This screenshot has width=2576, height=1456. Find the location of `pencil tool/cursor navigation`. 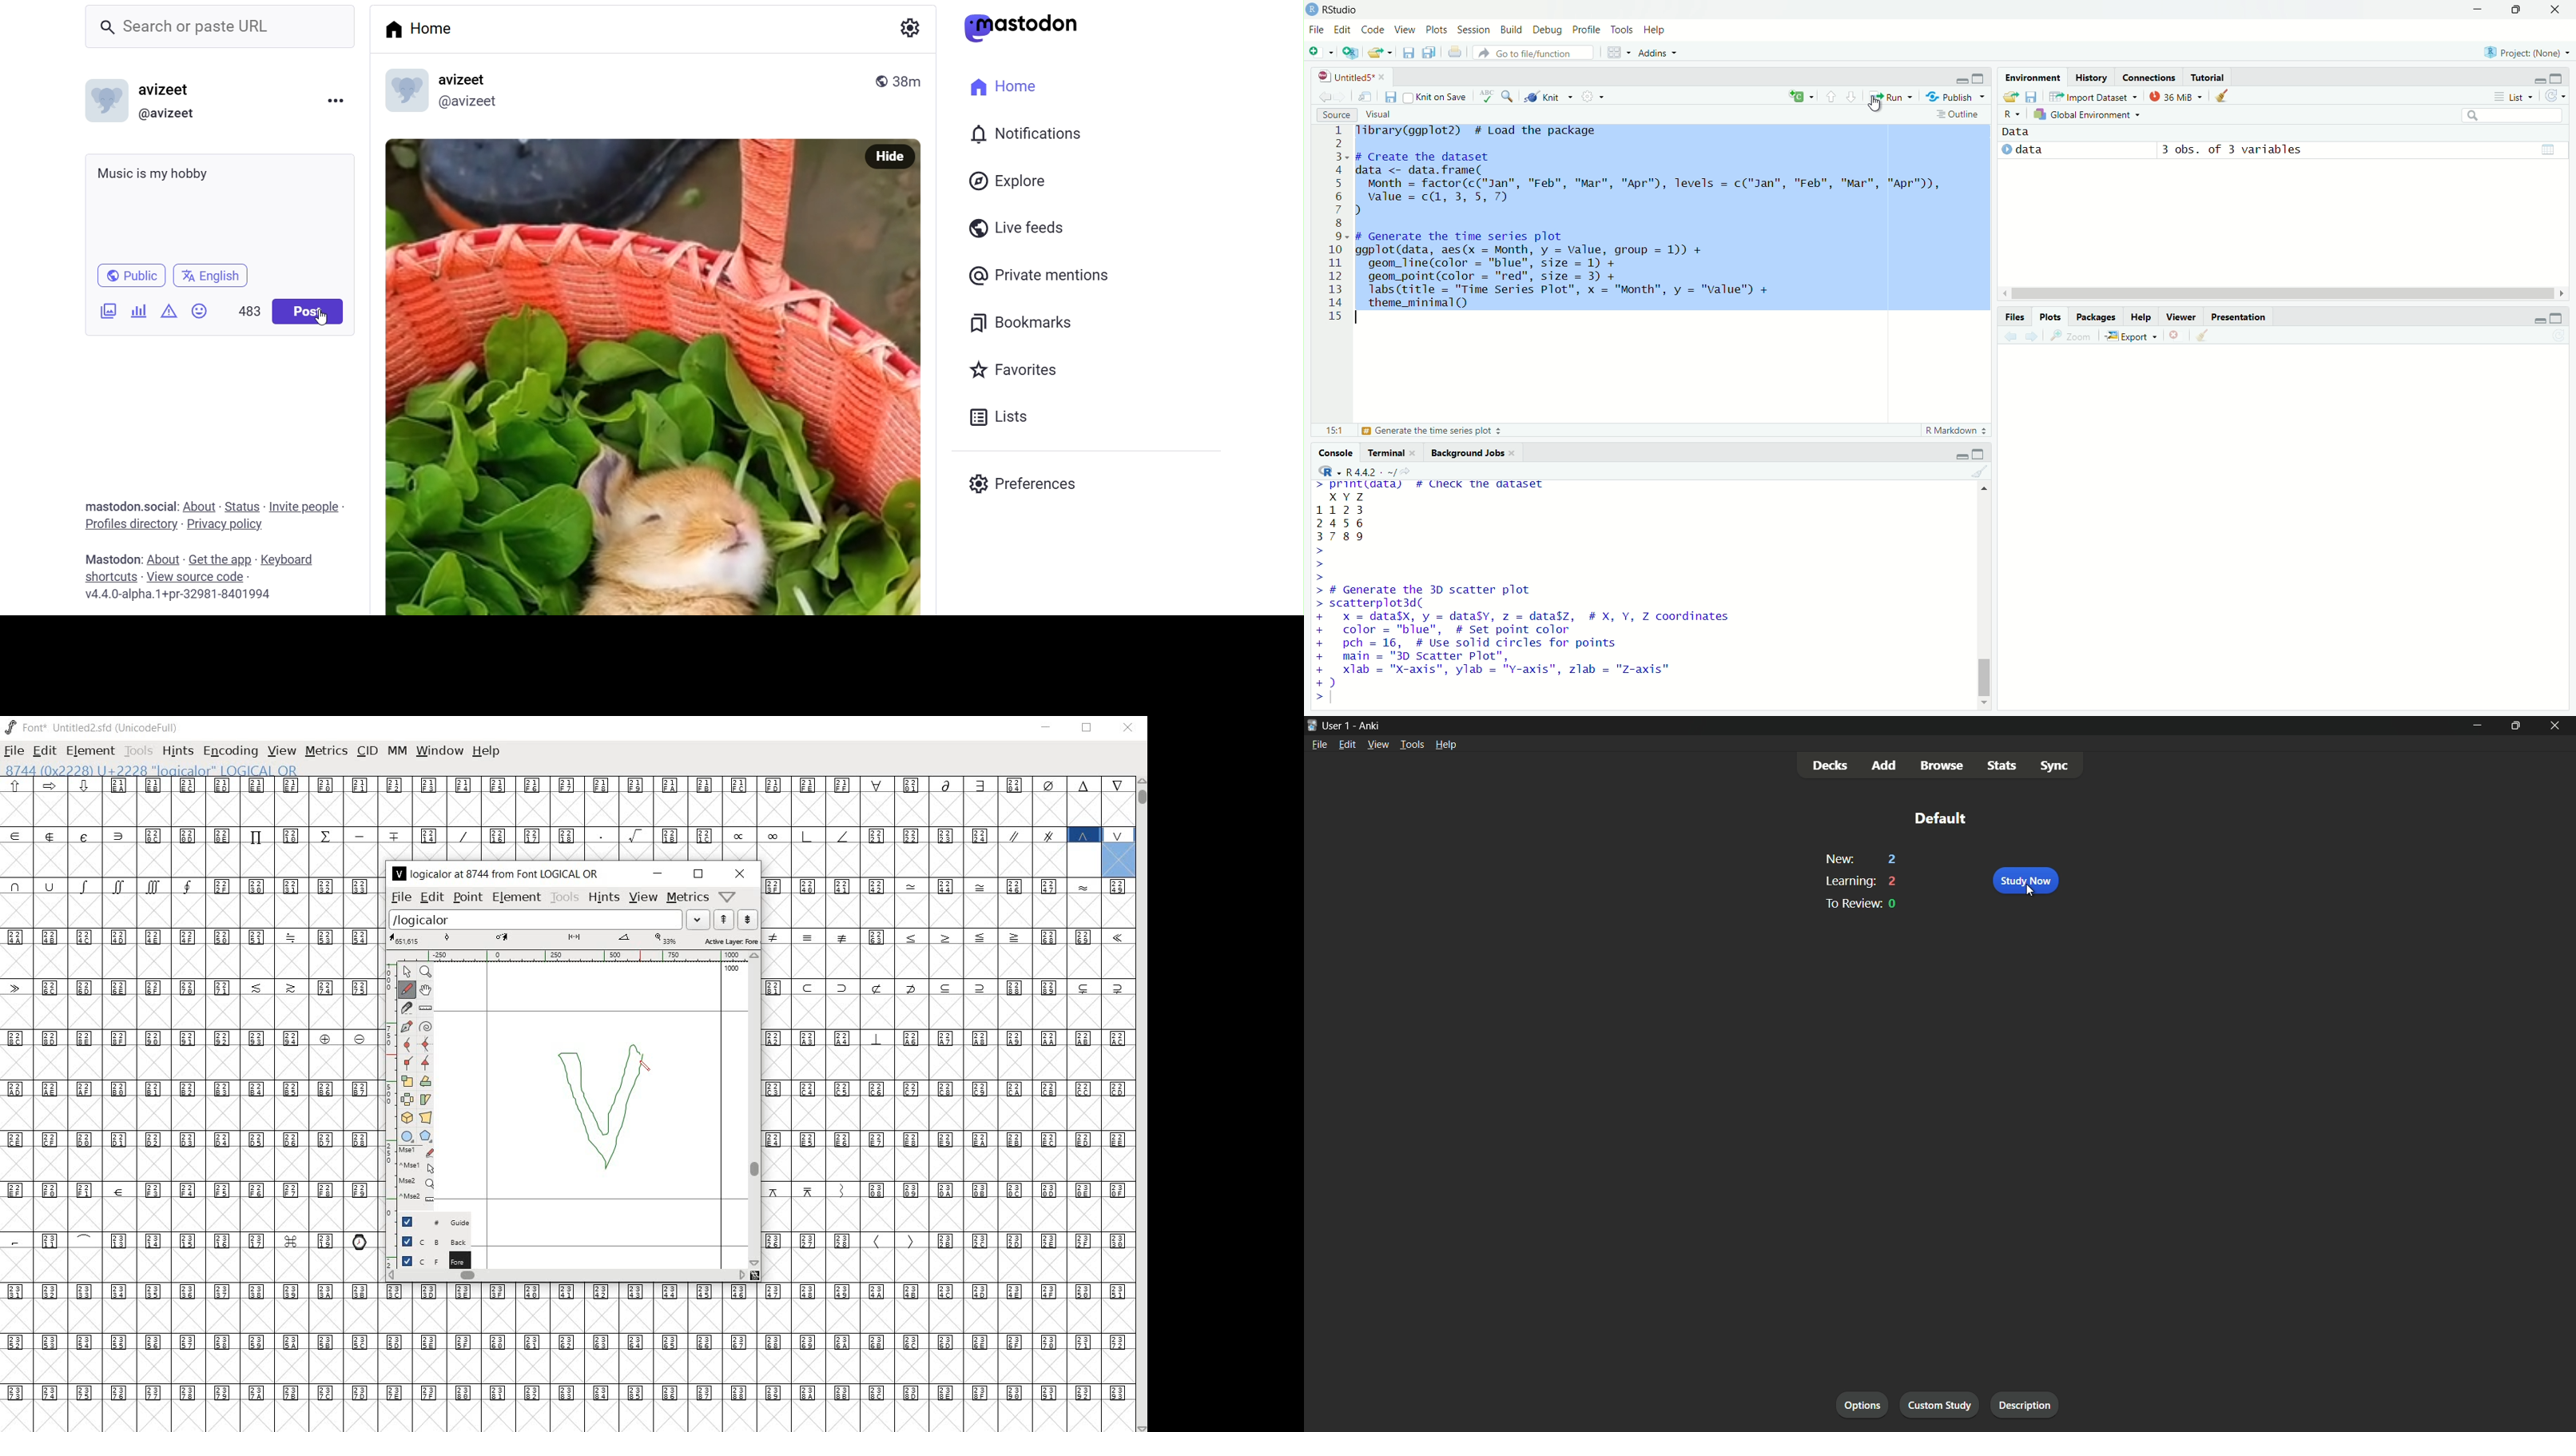

pencil tool/cursor navigation is located at coordinates (648, 1061).